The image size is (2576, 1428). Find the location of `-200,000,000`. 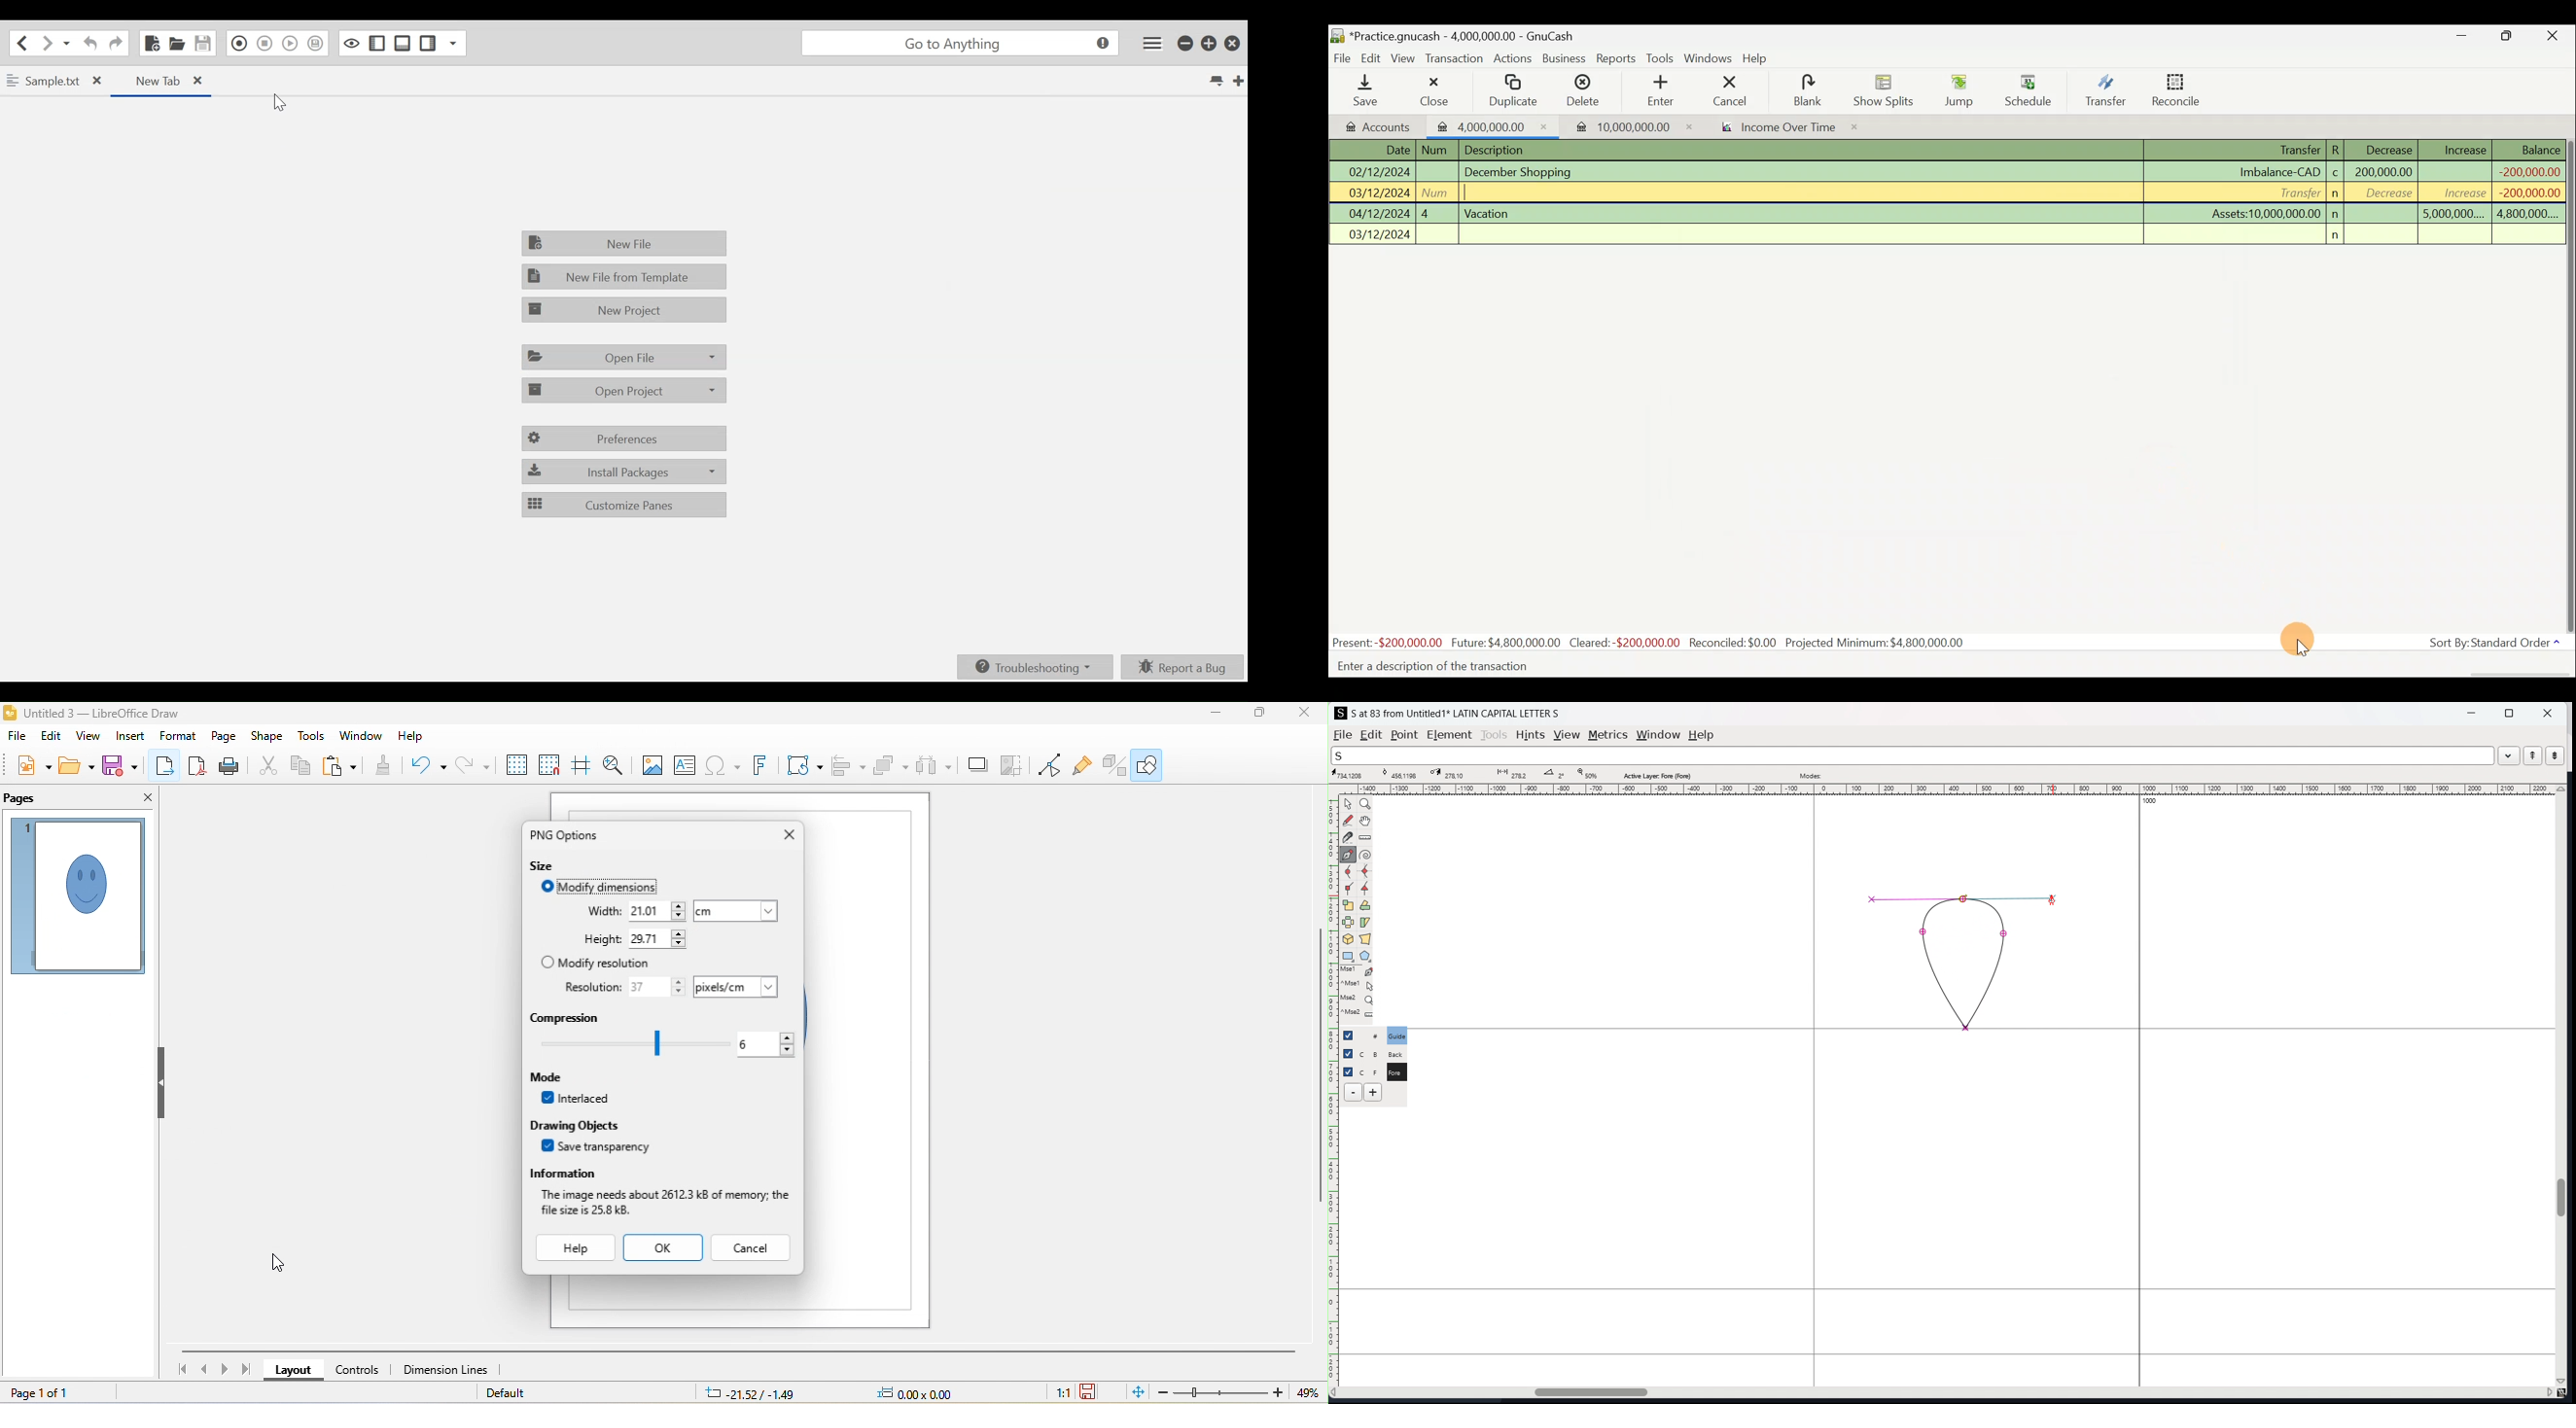

-200,000,000 is located at coordinates (2525, 192).